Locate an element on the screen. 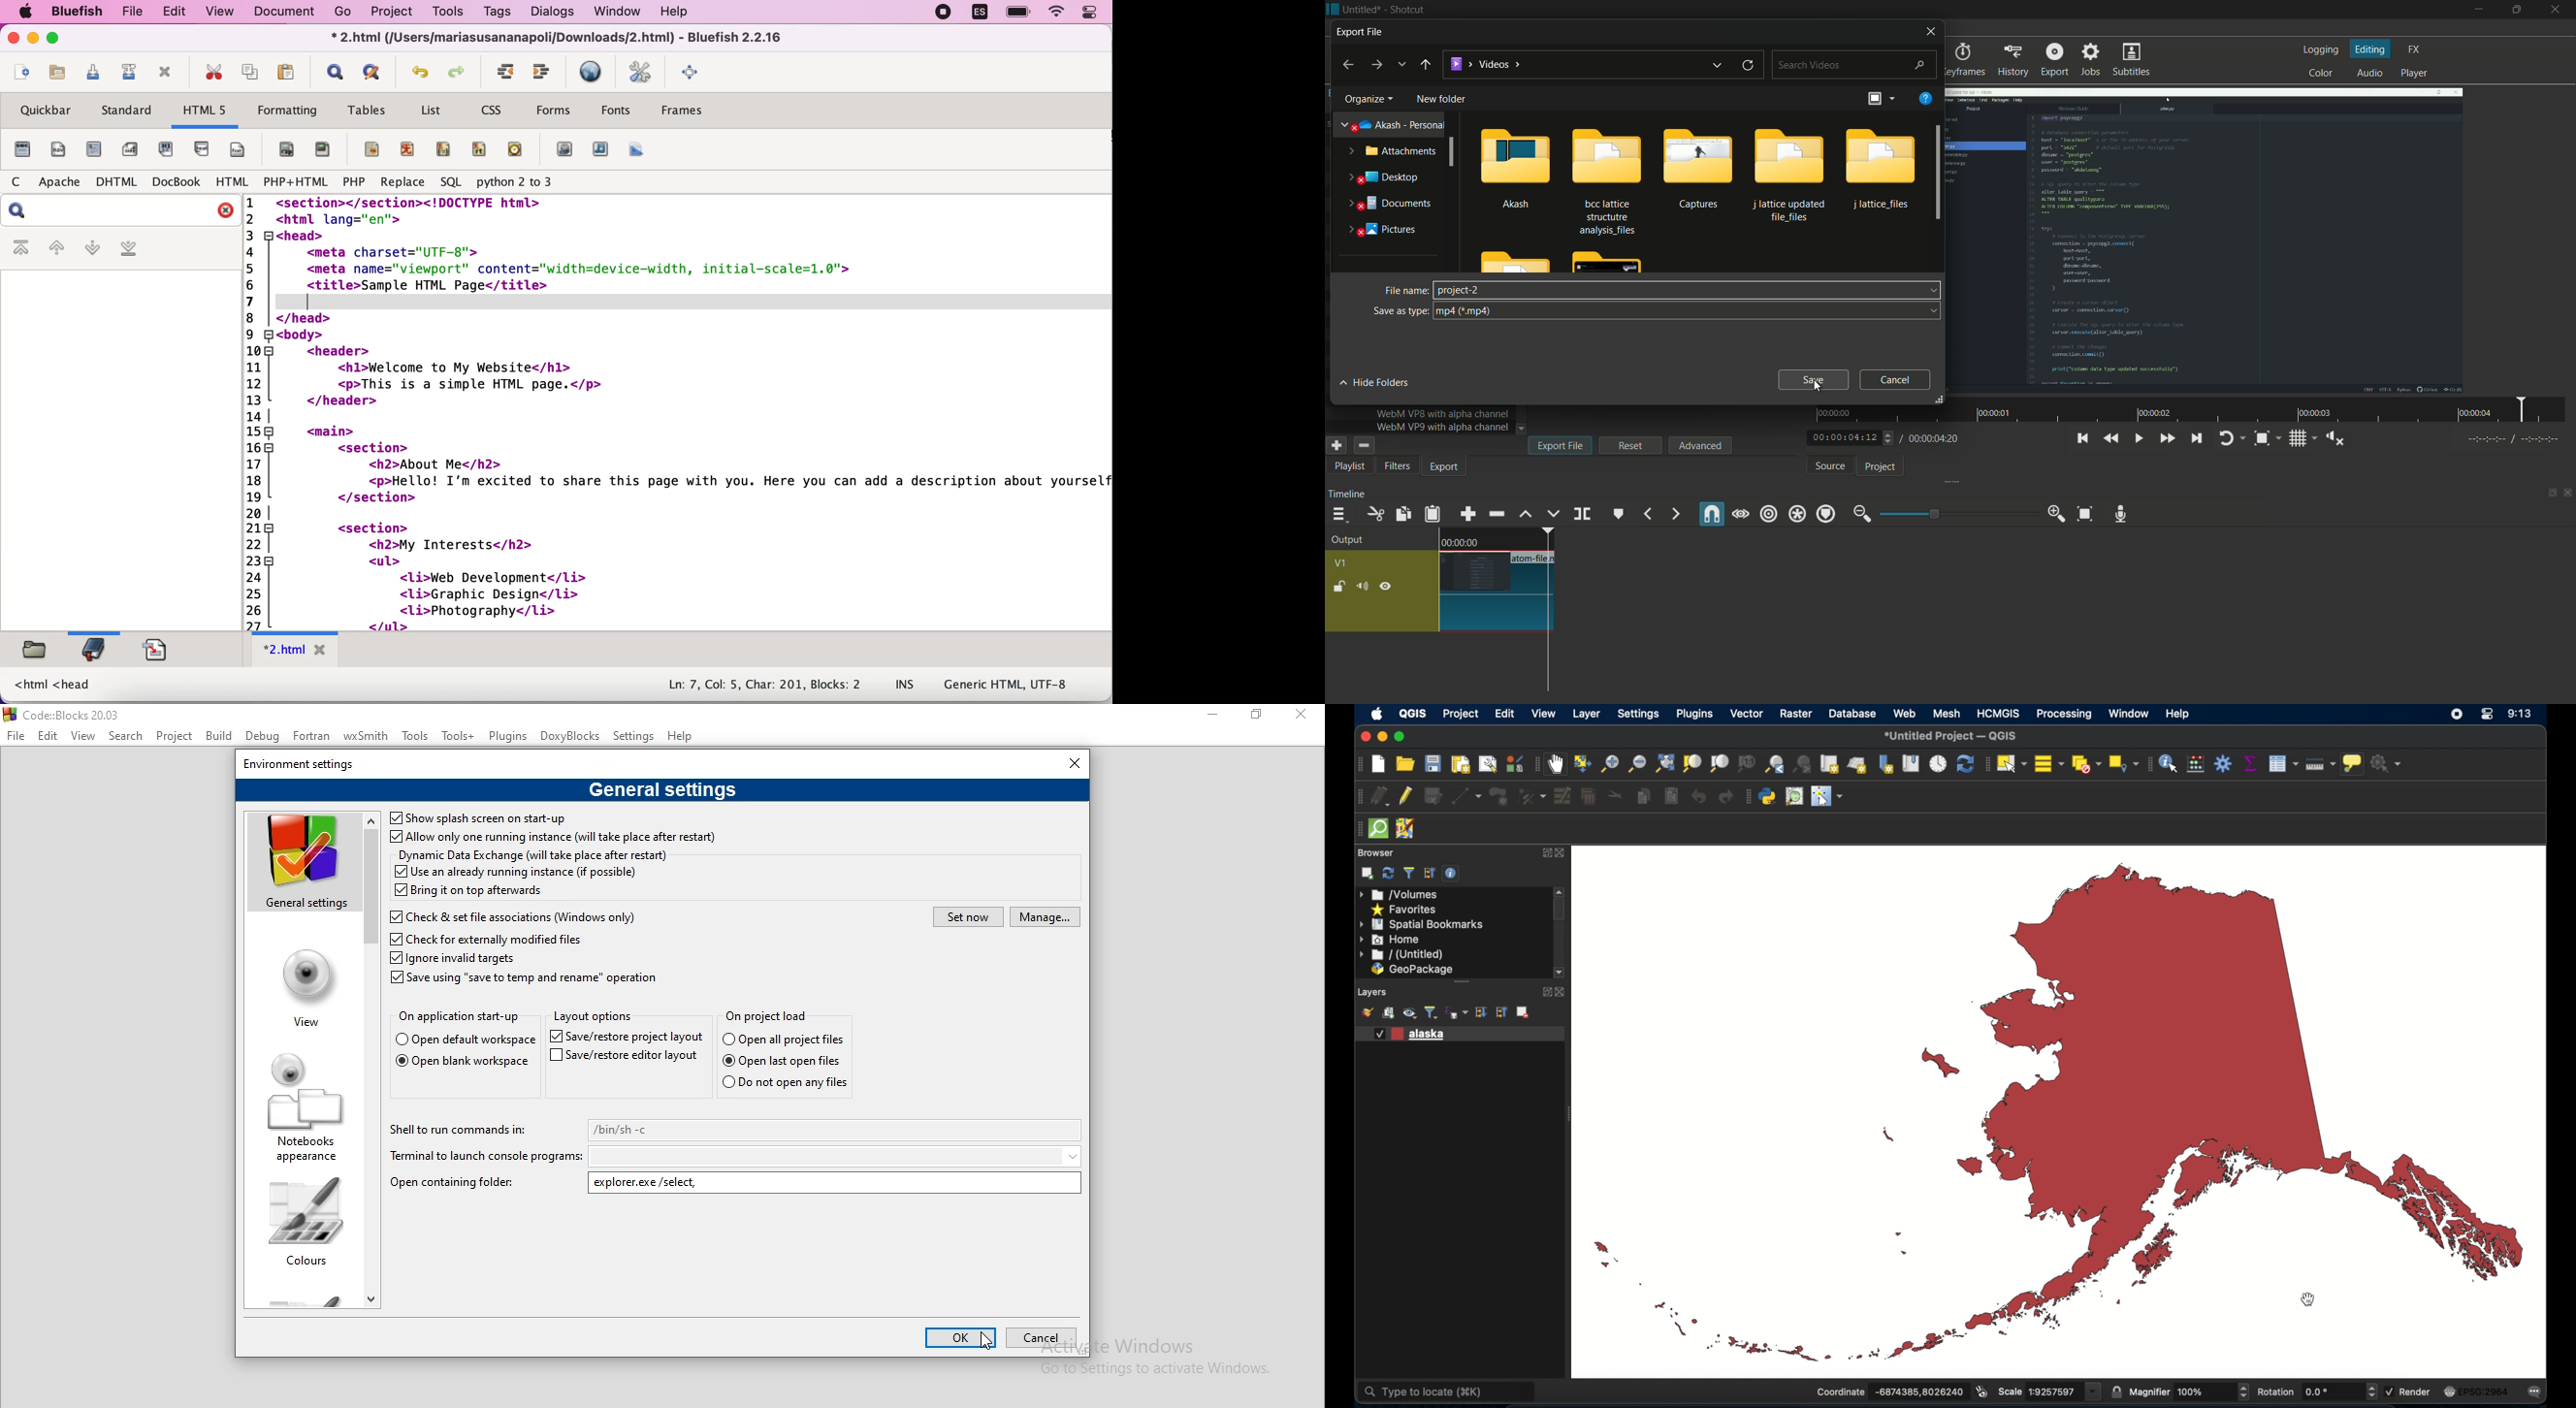 Image resolution: width=2576 pixels, height=1428 pixels. fullscreen is located at coordinates (696, 72).